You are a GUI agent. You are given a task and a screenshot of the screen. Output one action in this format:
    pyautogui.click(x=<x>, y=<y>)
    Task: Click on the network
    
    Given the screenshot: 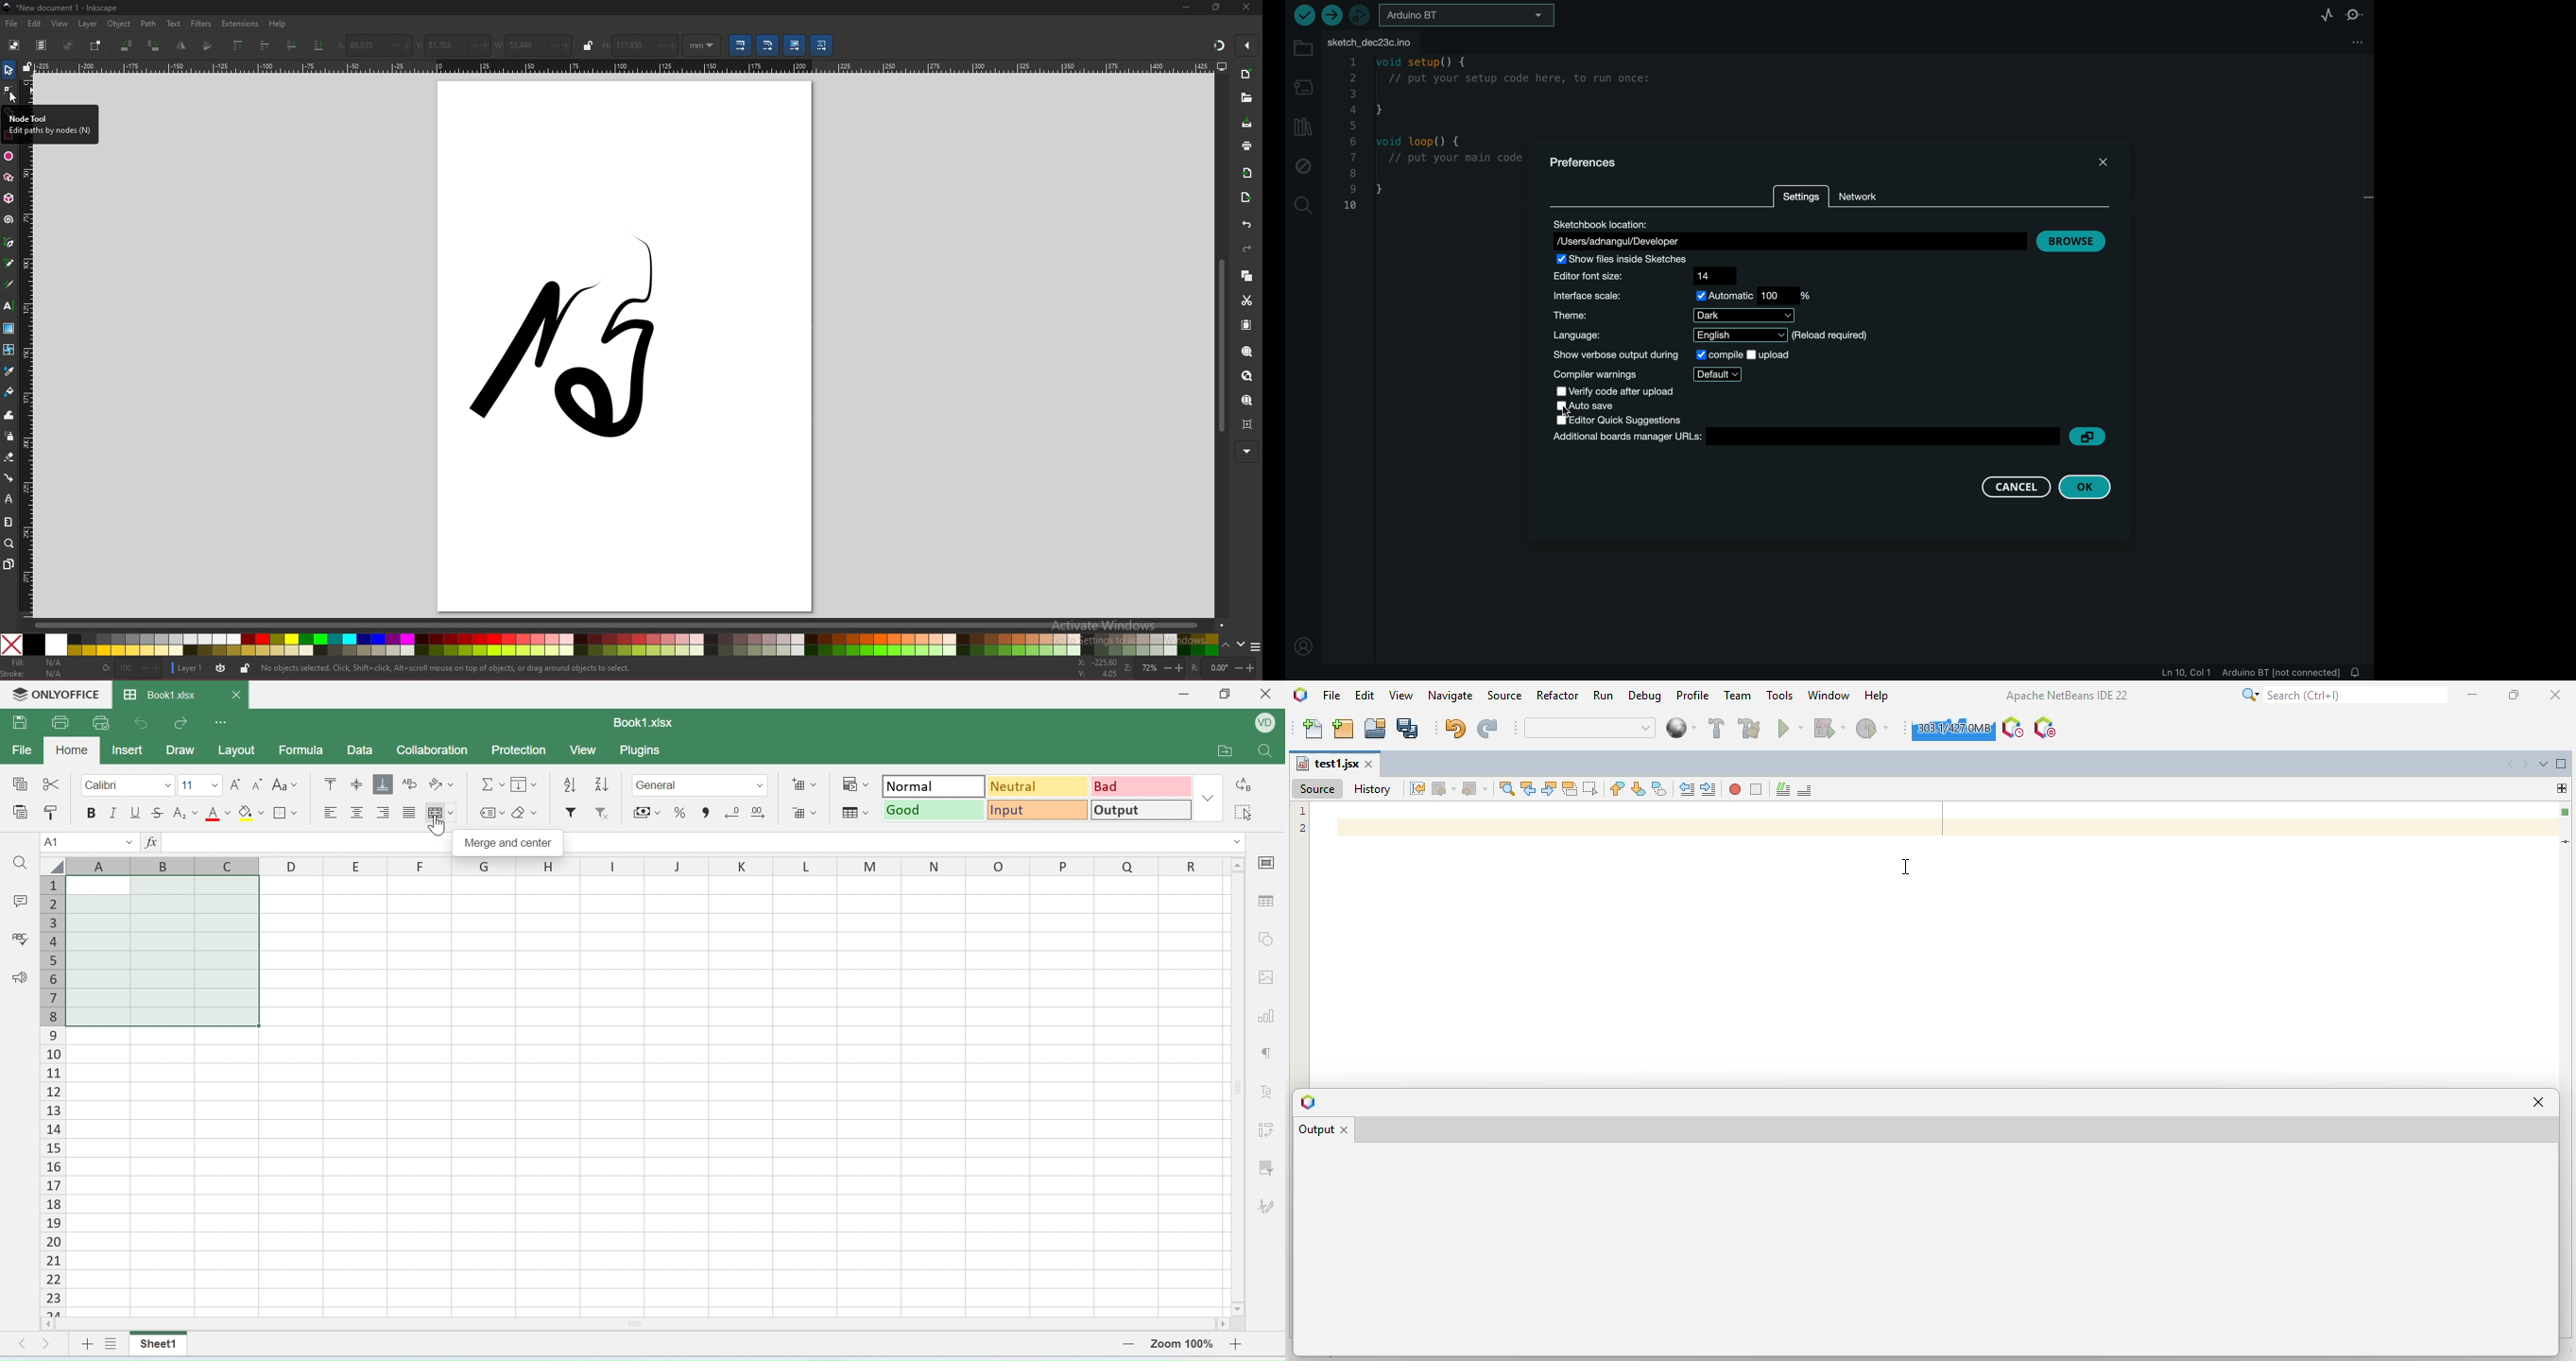 What is the action you would take?
    pyautogui.click(x=1871, y=193)
    